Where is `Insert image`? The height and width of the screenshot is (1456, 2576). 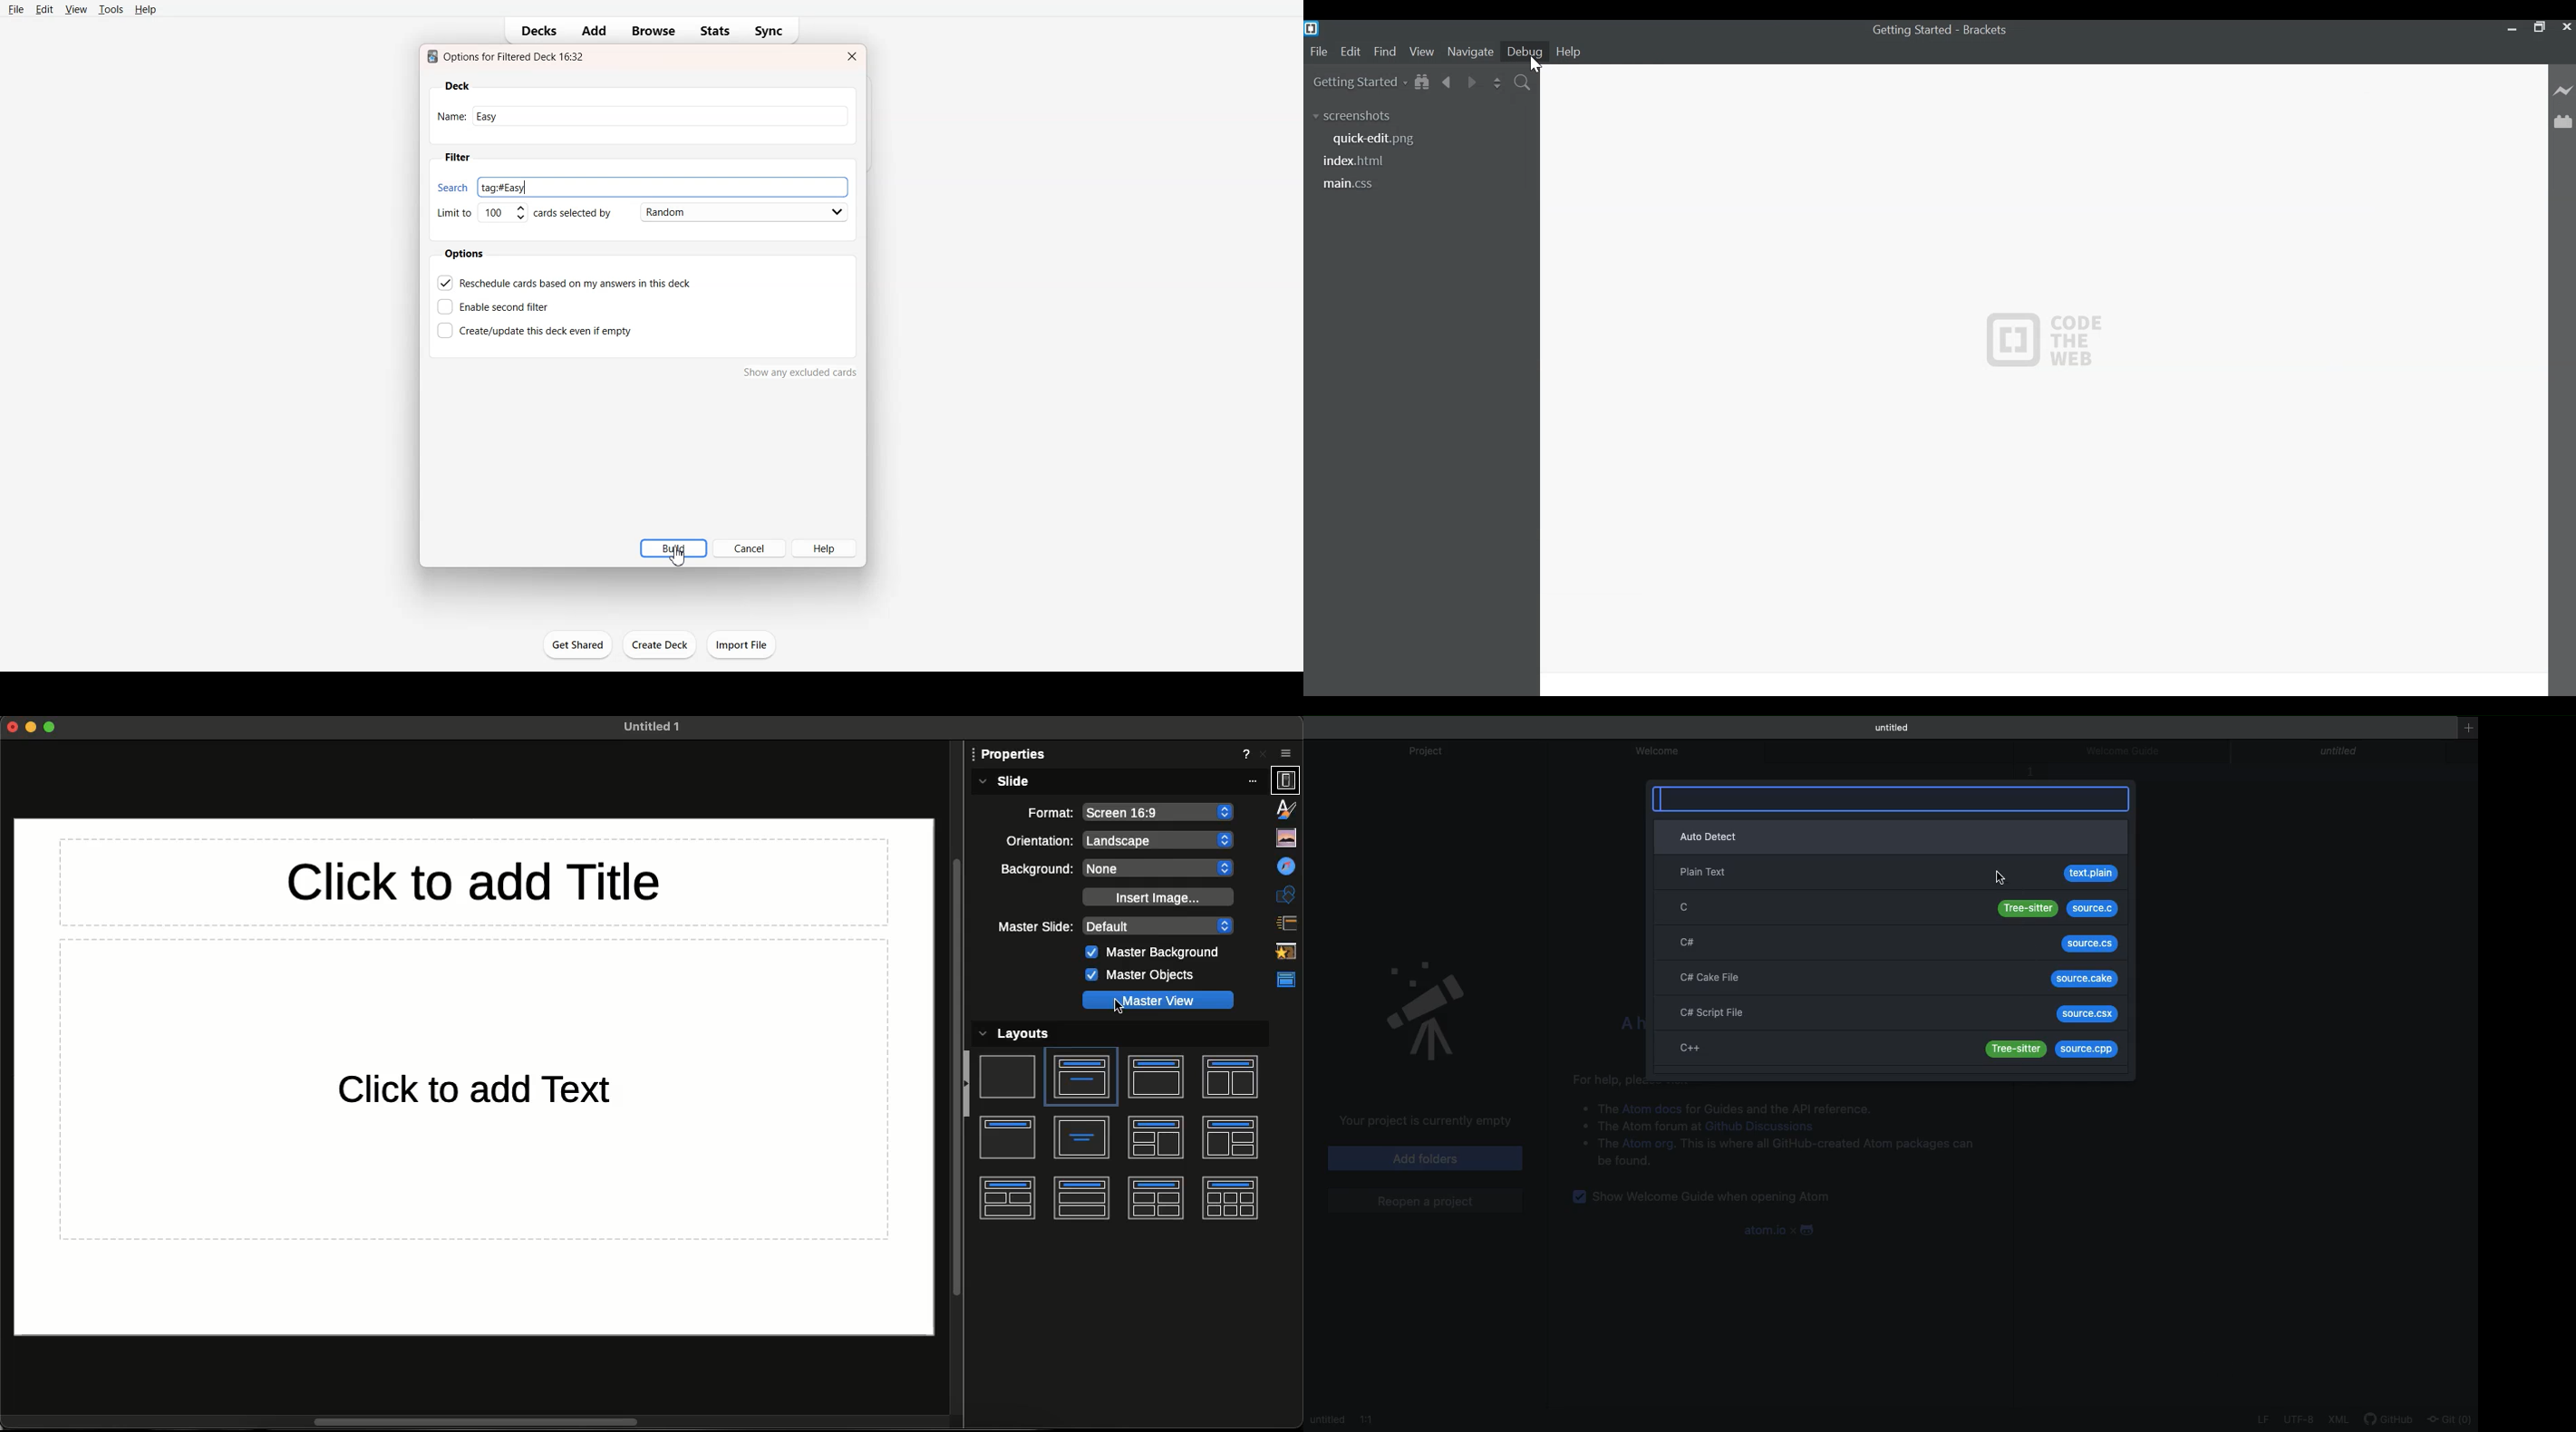
Insert image is located at coordinates (1156, 897).